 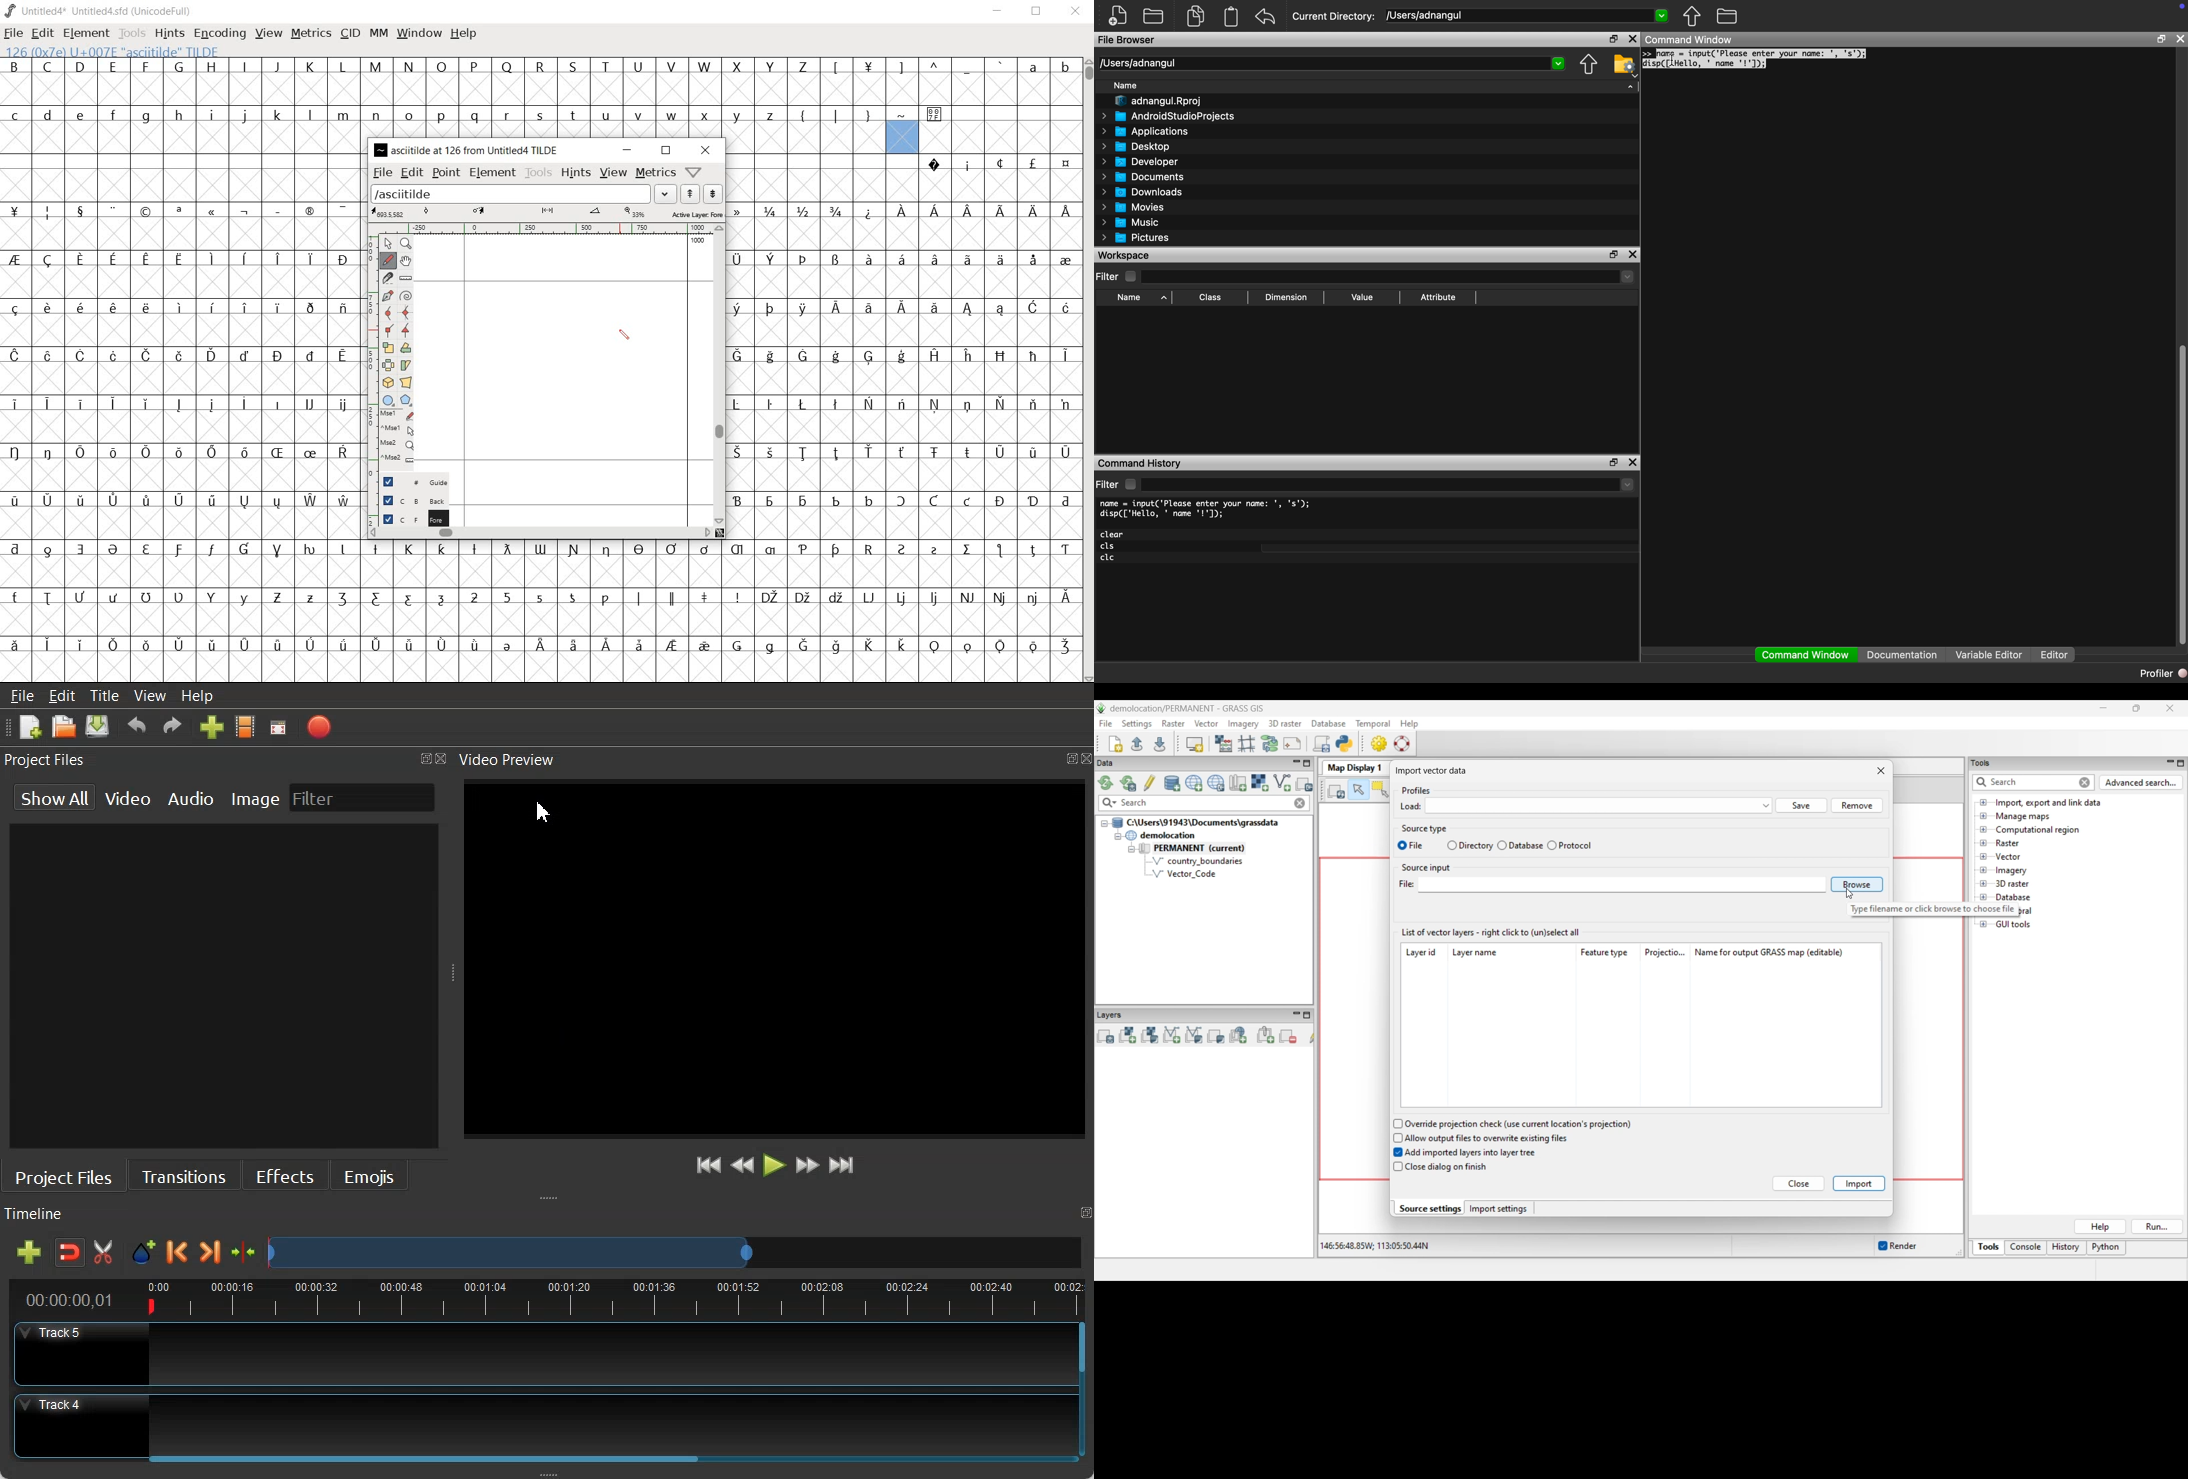 I want to click on Fast Forward, so click(x=807, y=1164).